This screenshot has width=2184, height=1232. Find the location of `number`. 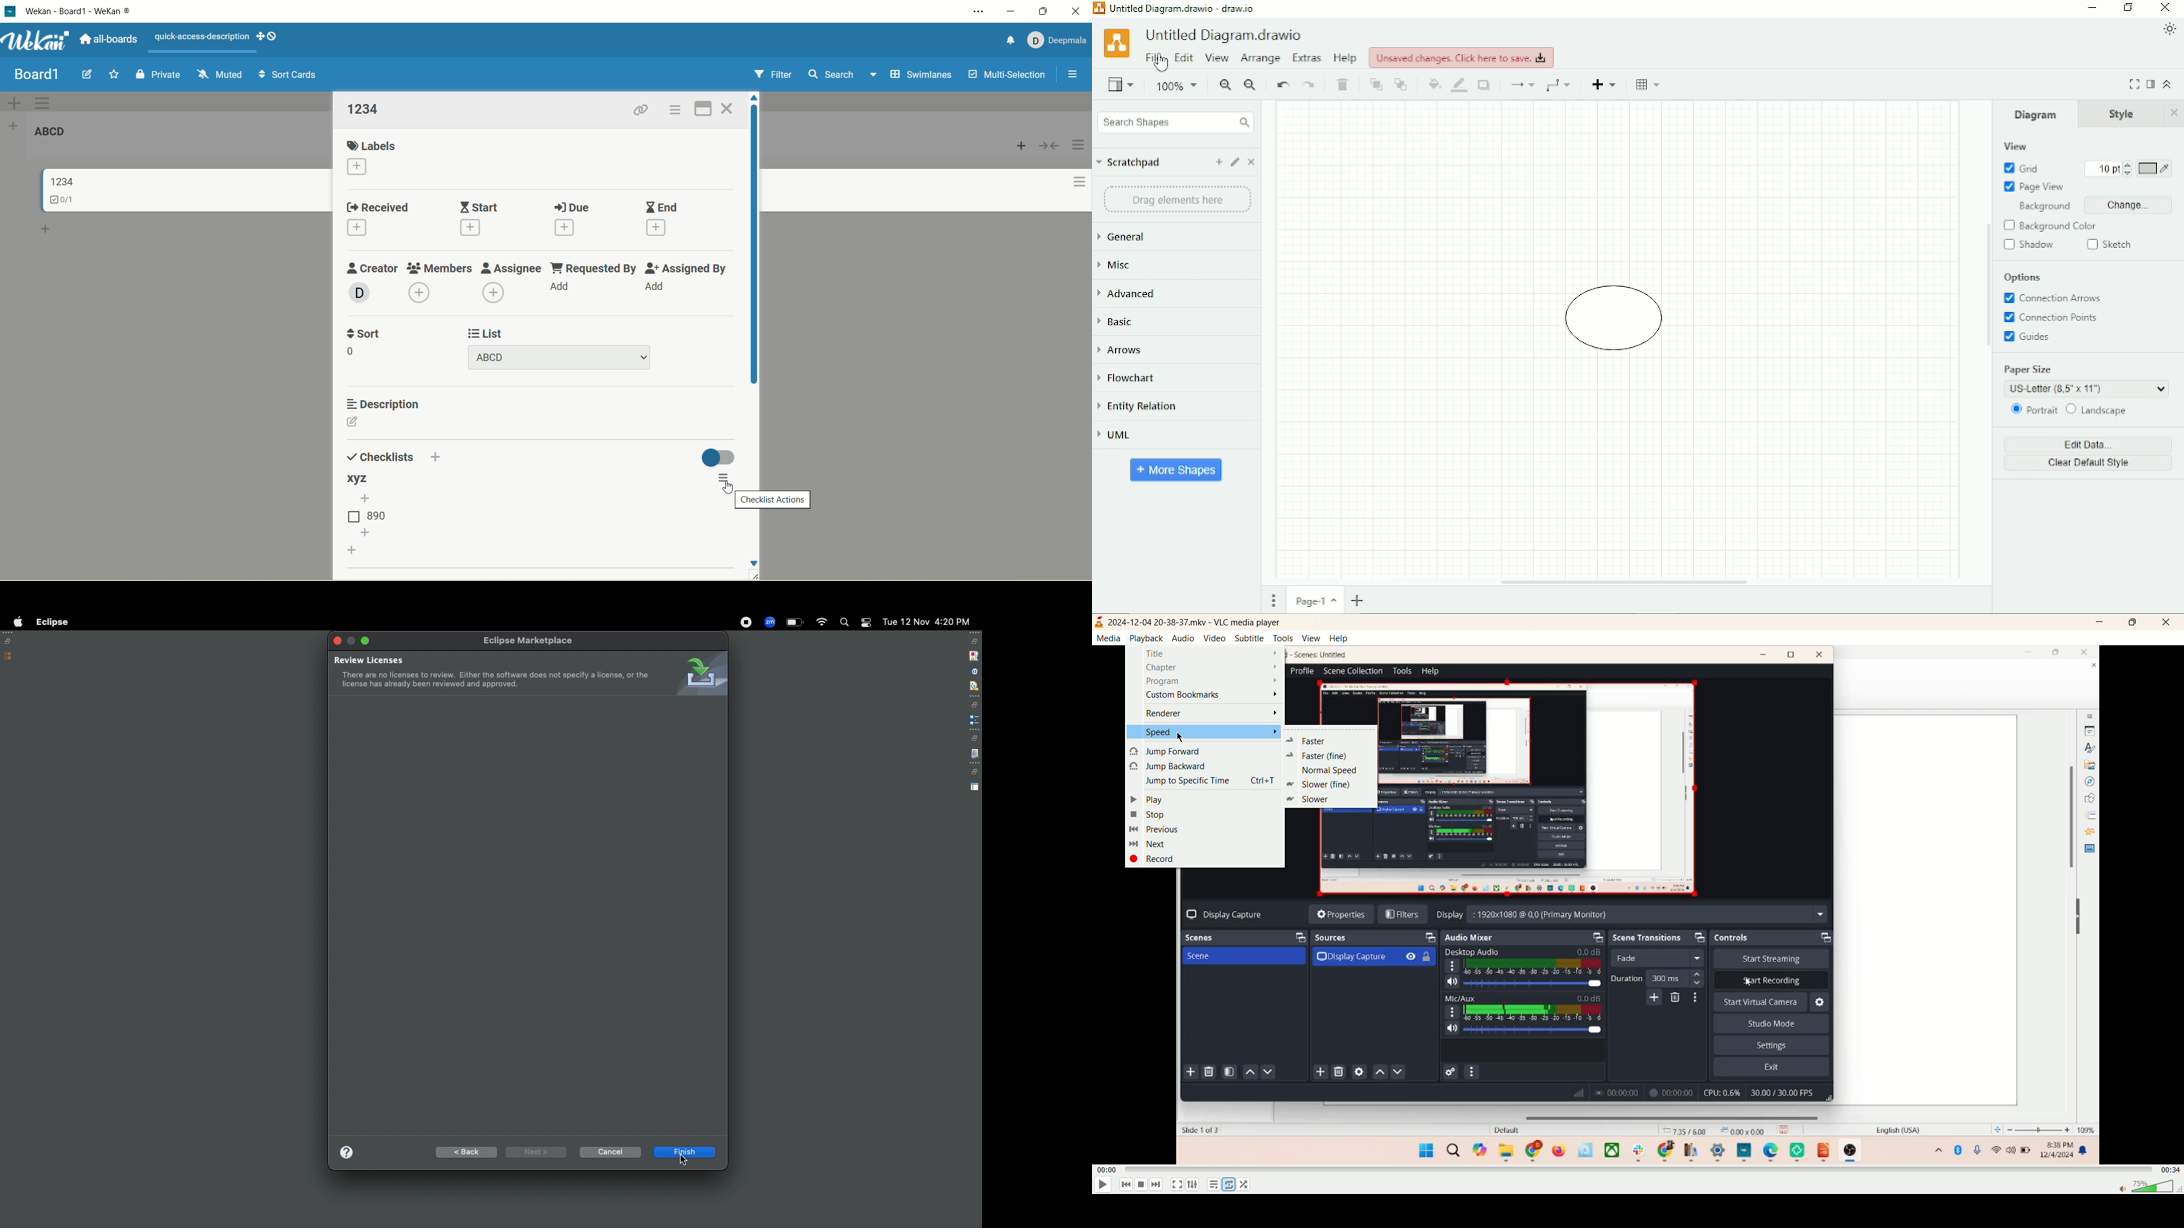

number is located at coordinates (353, 352).